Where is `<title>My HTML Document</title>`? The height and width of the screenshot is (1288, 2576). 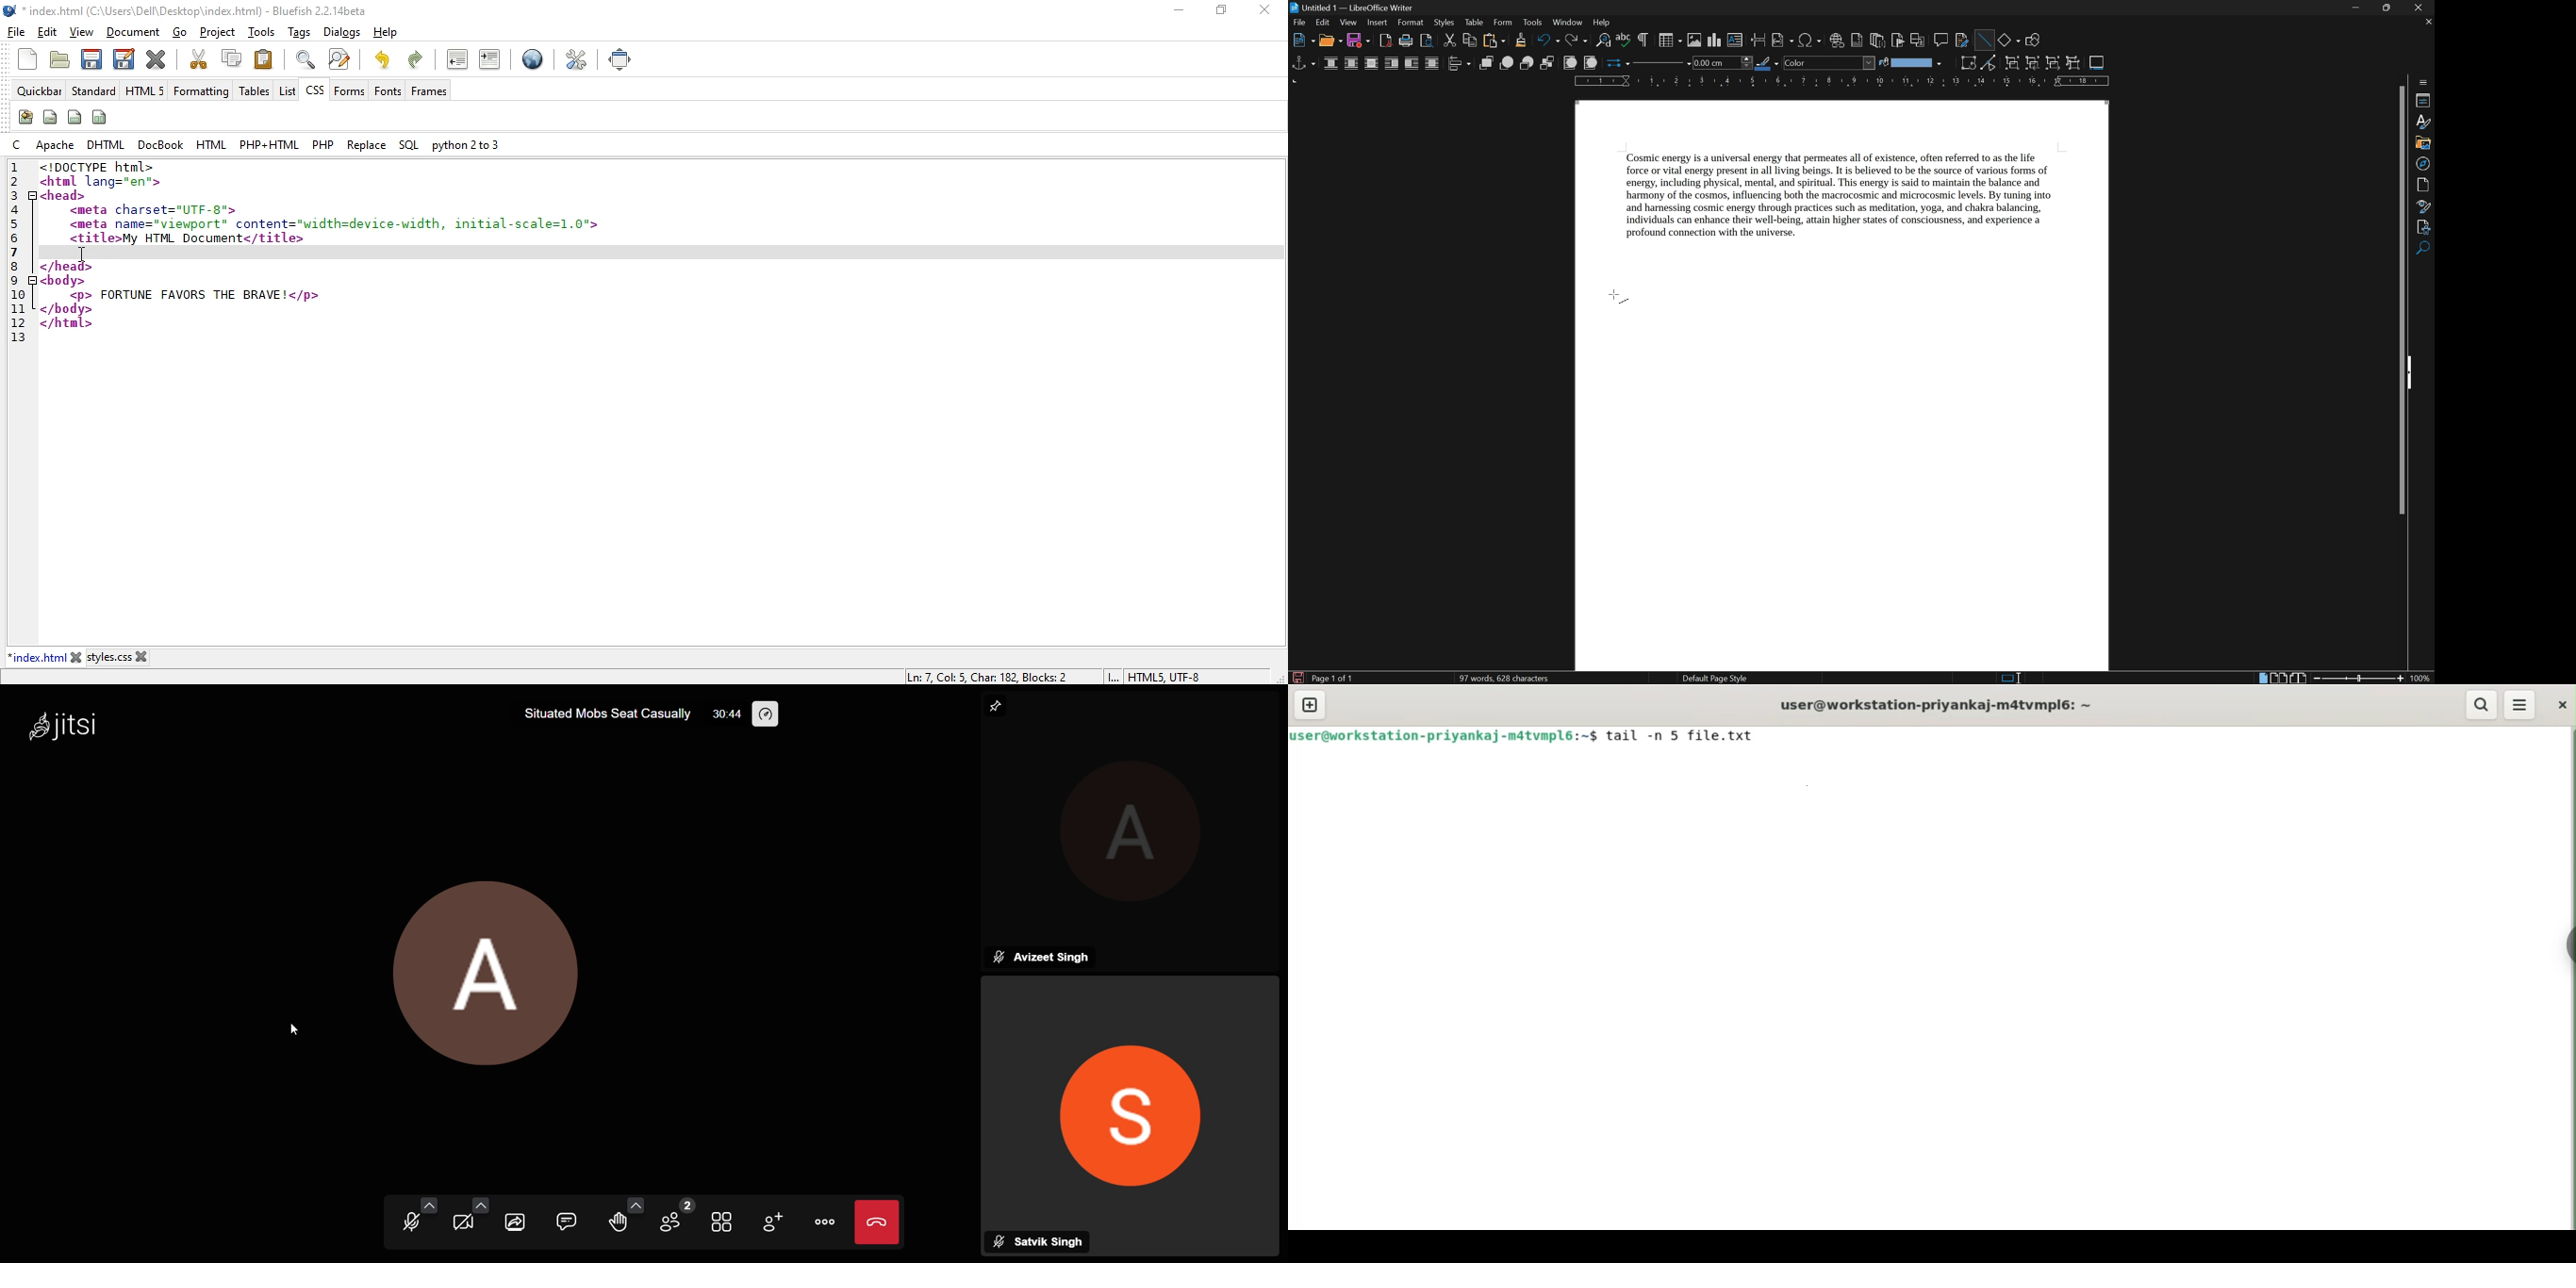
<title>My HTML Document</title> is located at coordinates (187, 238).